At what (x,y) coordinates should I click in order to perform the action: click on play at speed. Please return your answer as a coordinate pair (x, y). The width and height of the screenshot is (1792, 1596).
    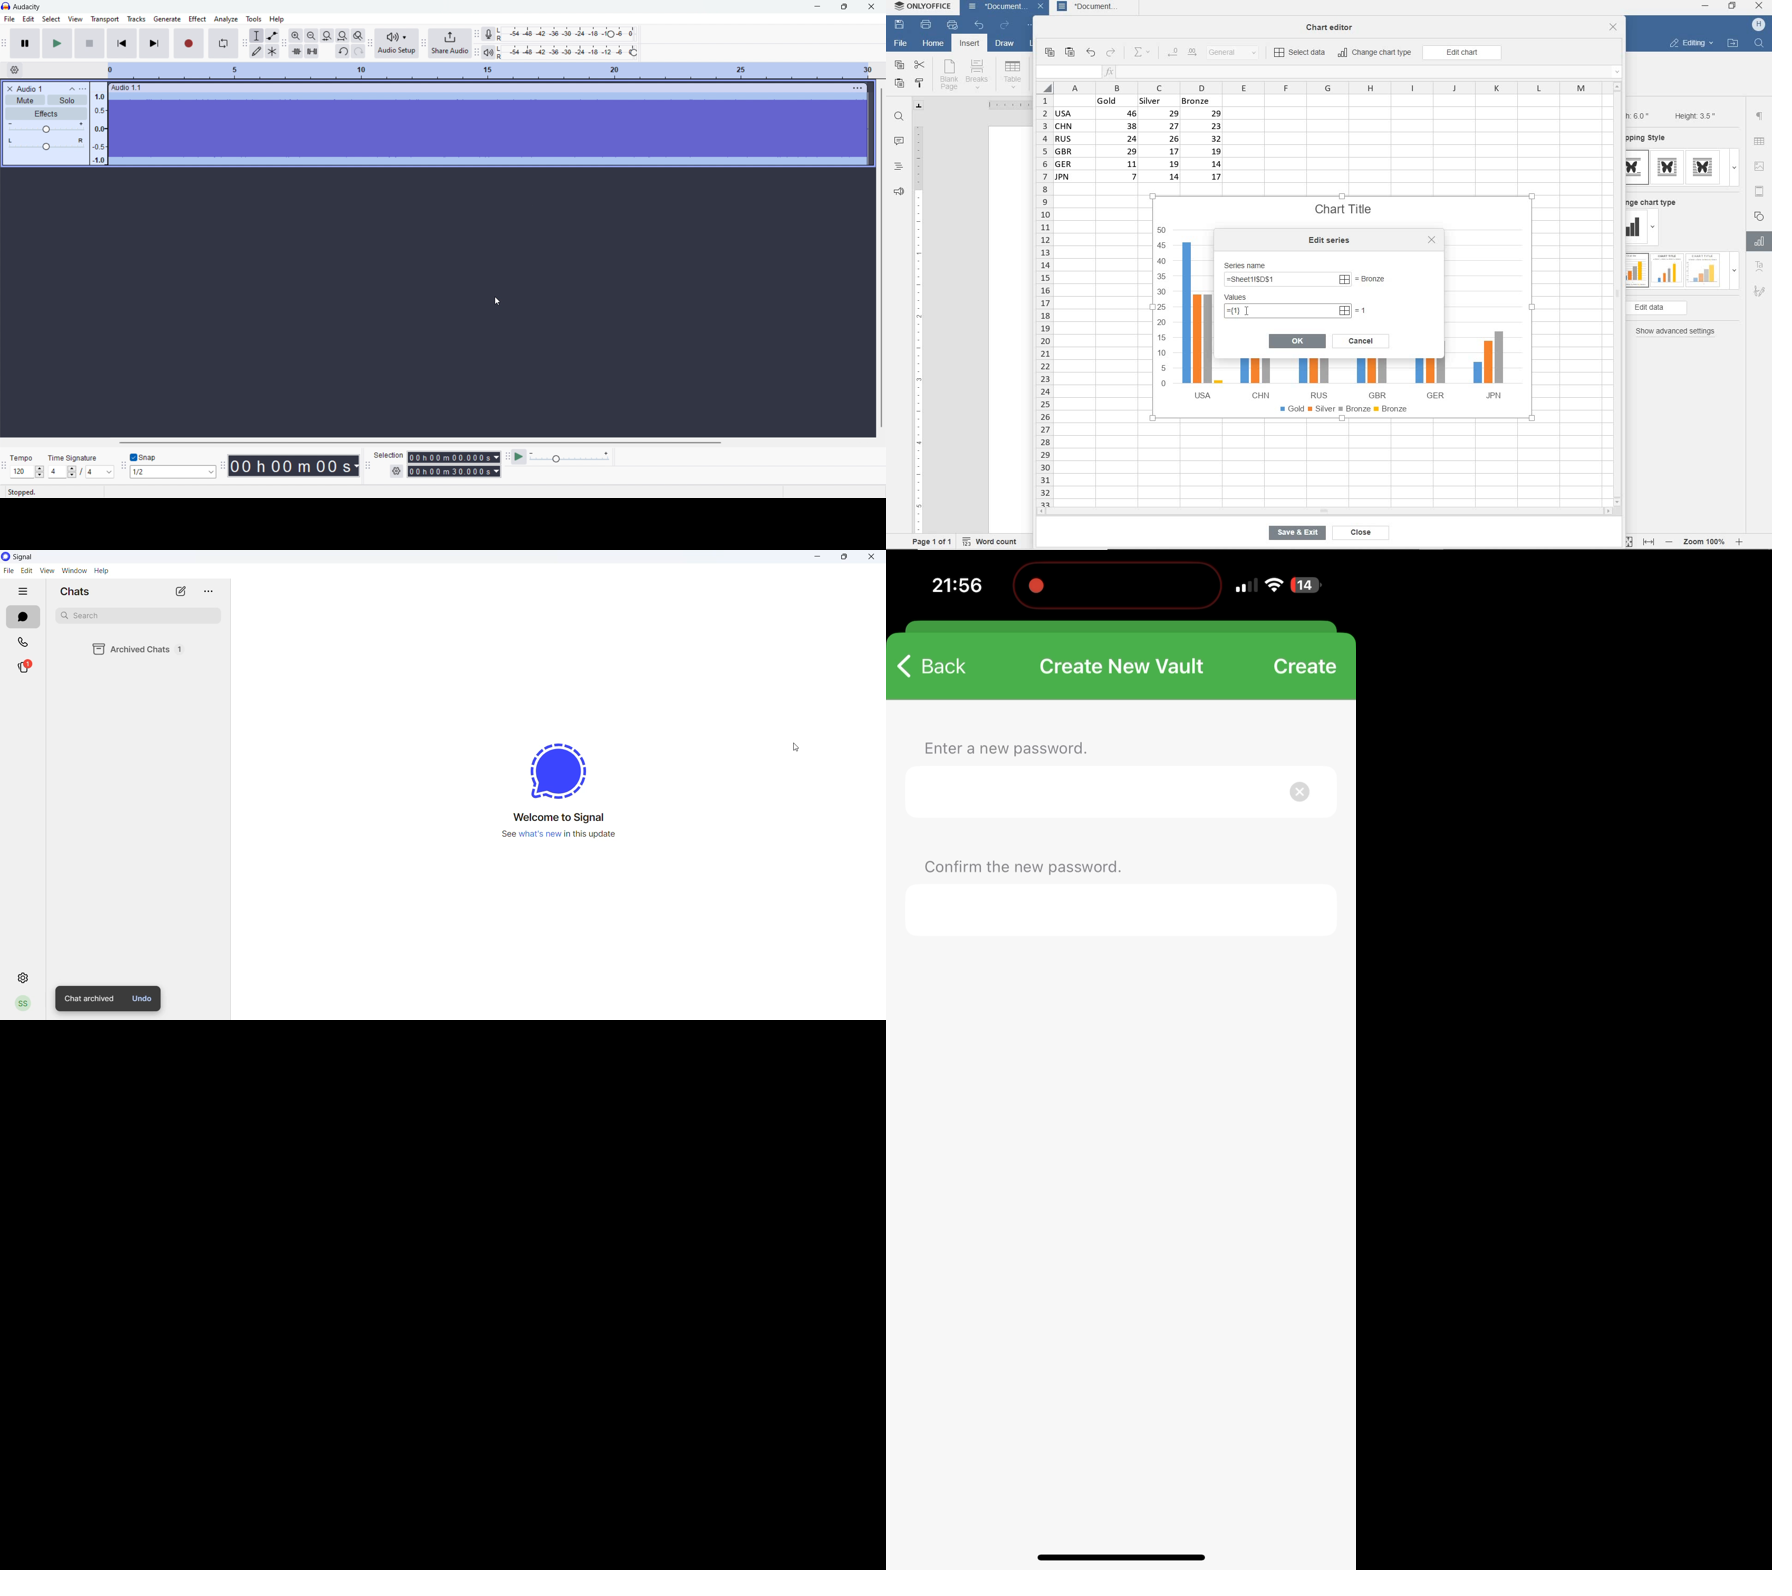
    Looking at the image, I should click on (519, 457).